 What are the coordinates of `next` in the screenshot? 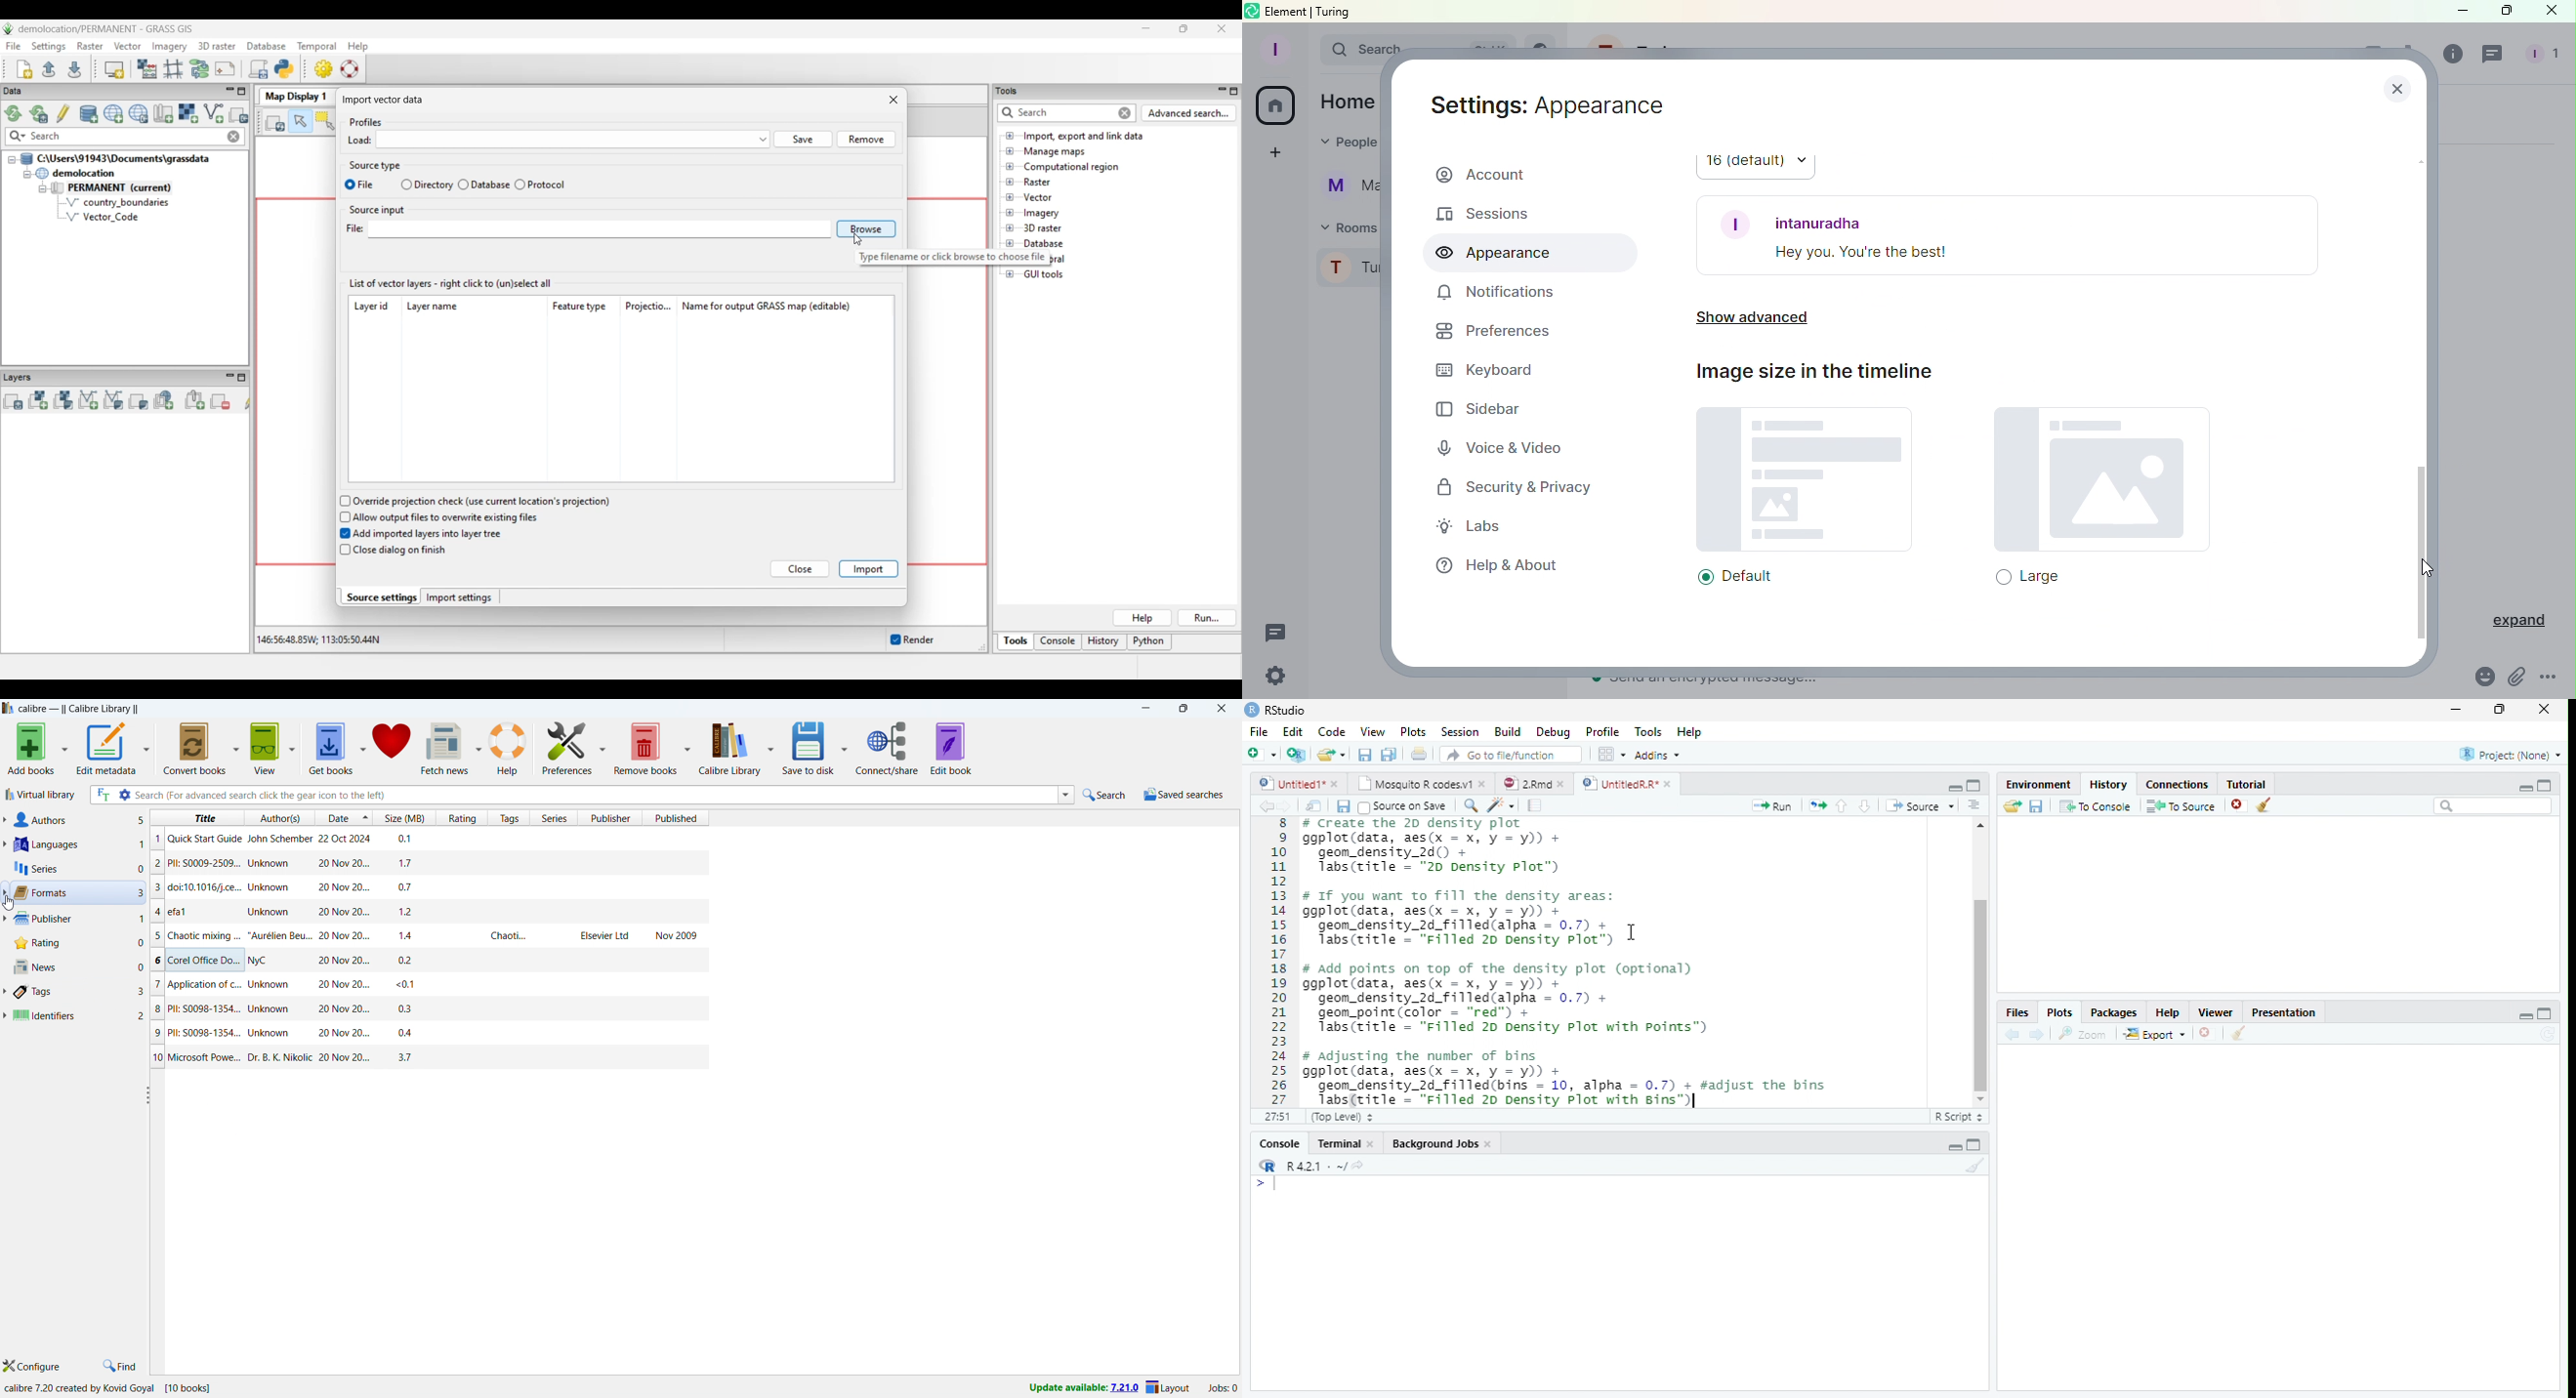 It's located at (2039, 1035).